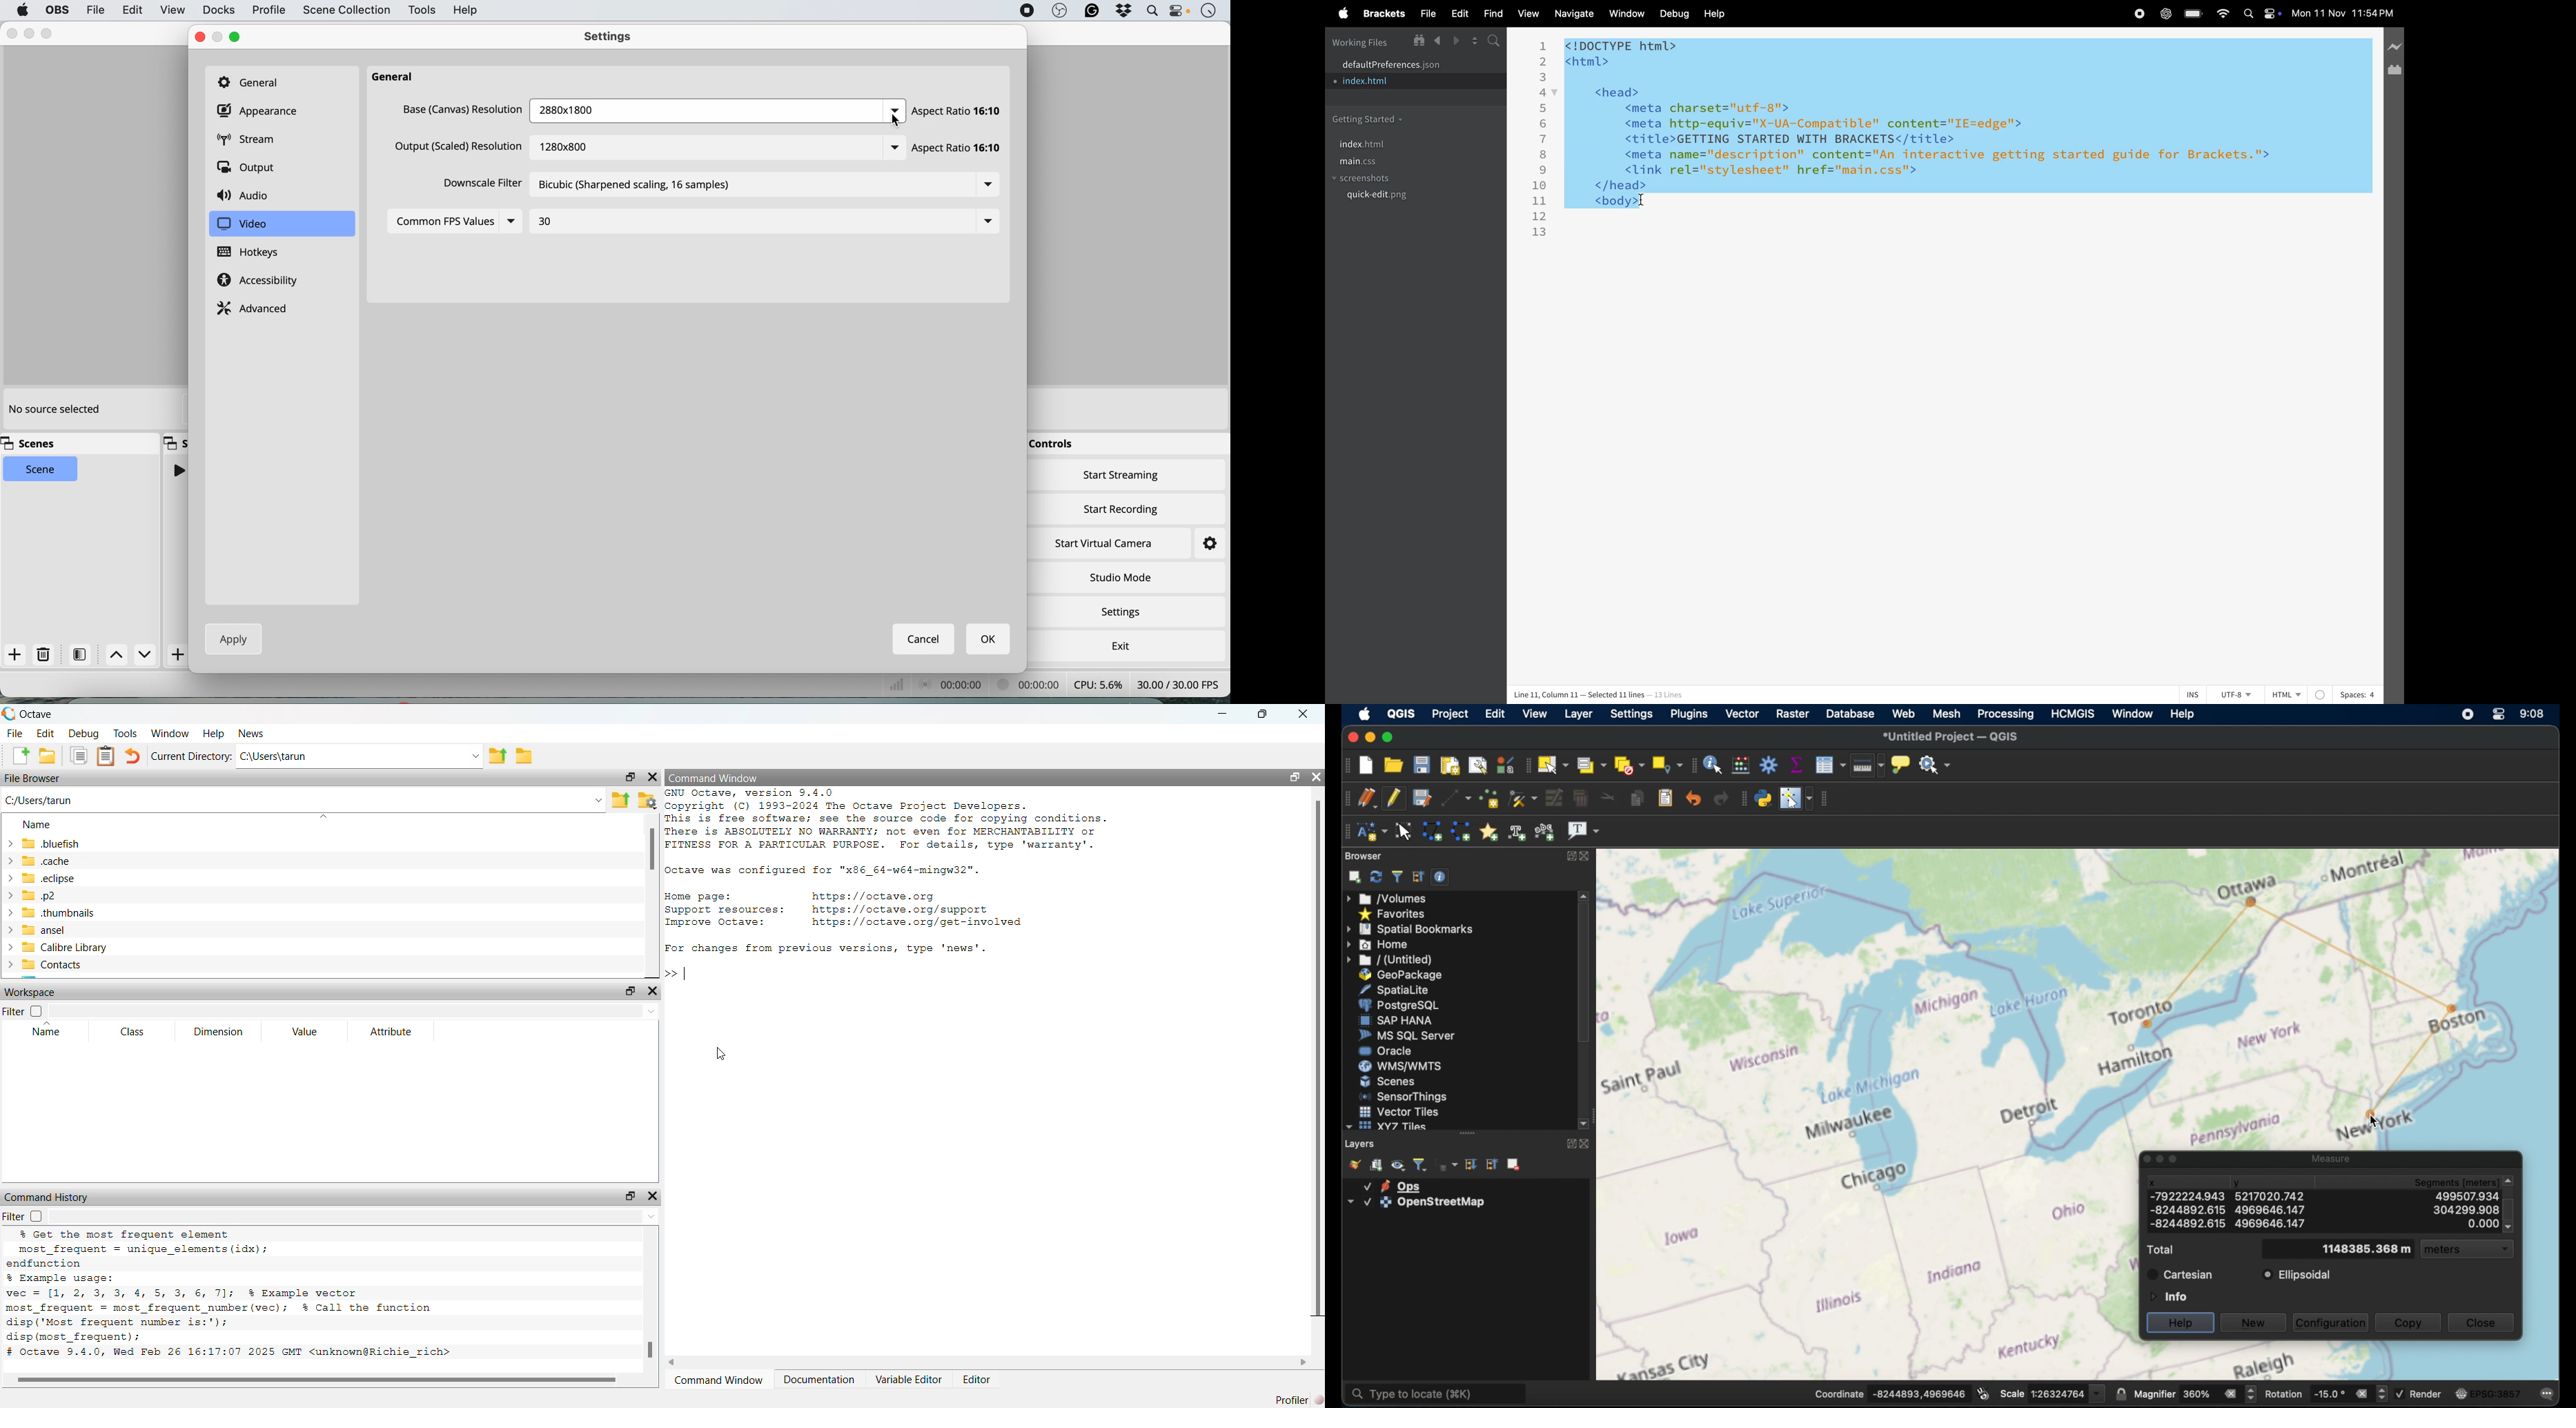 This screenshot has height=1428, width=2576. What do you see at coordinates (629, 1195) in the screenshot?
I see `Undock Widget` at bounding box center [629, 1195].